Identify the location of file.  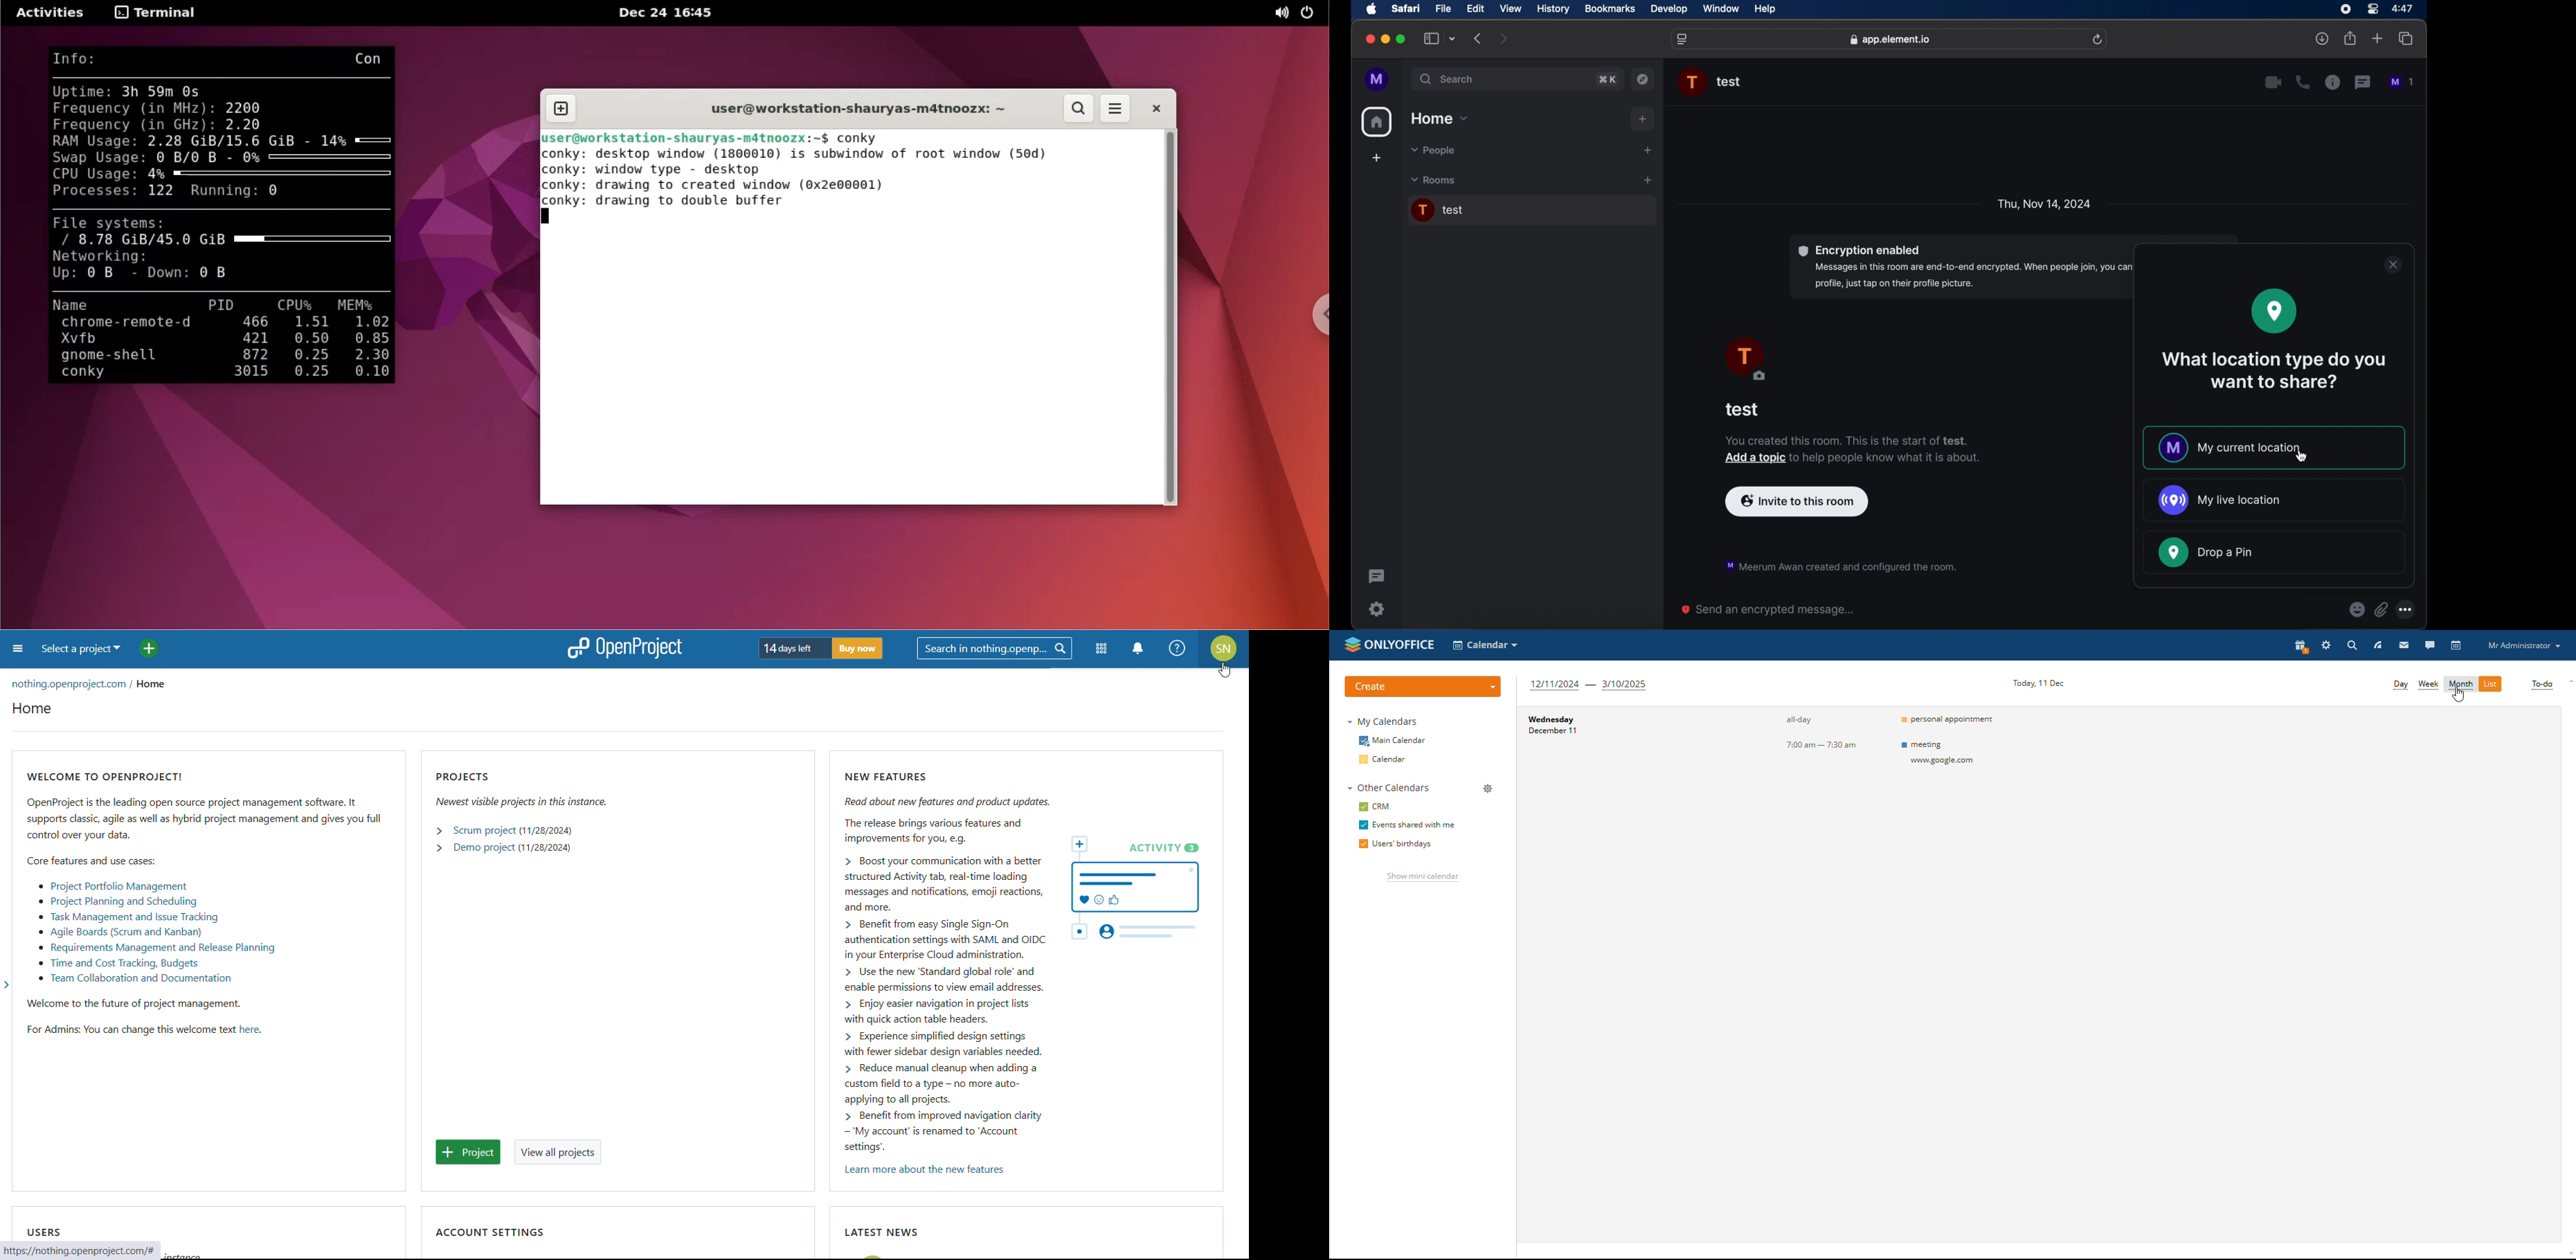
(1444, 8).